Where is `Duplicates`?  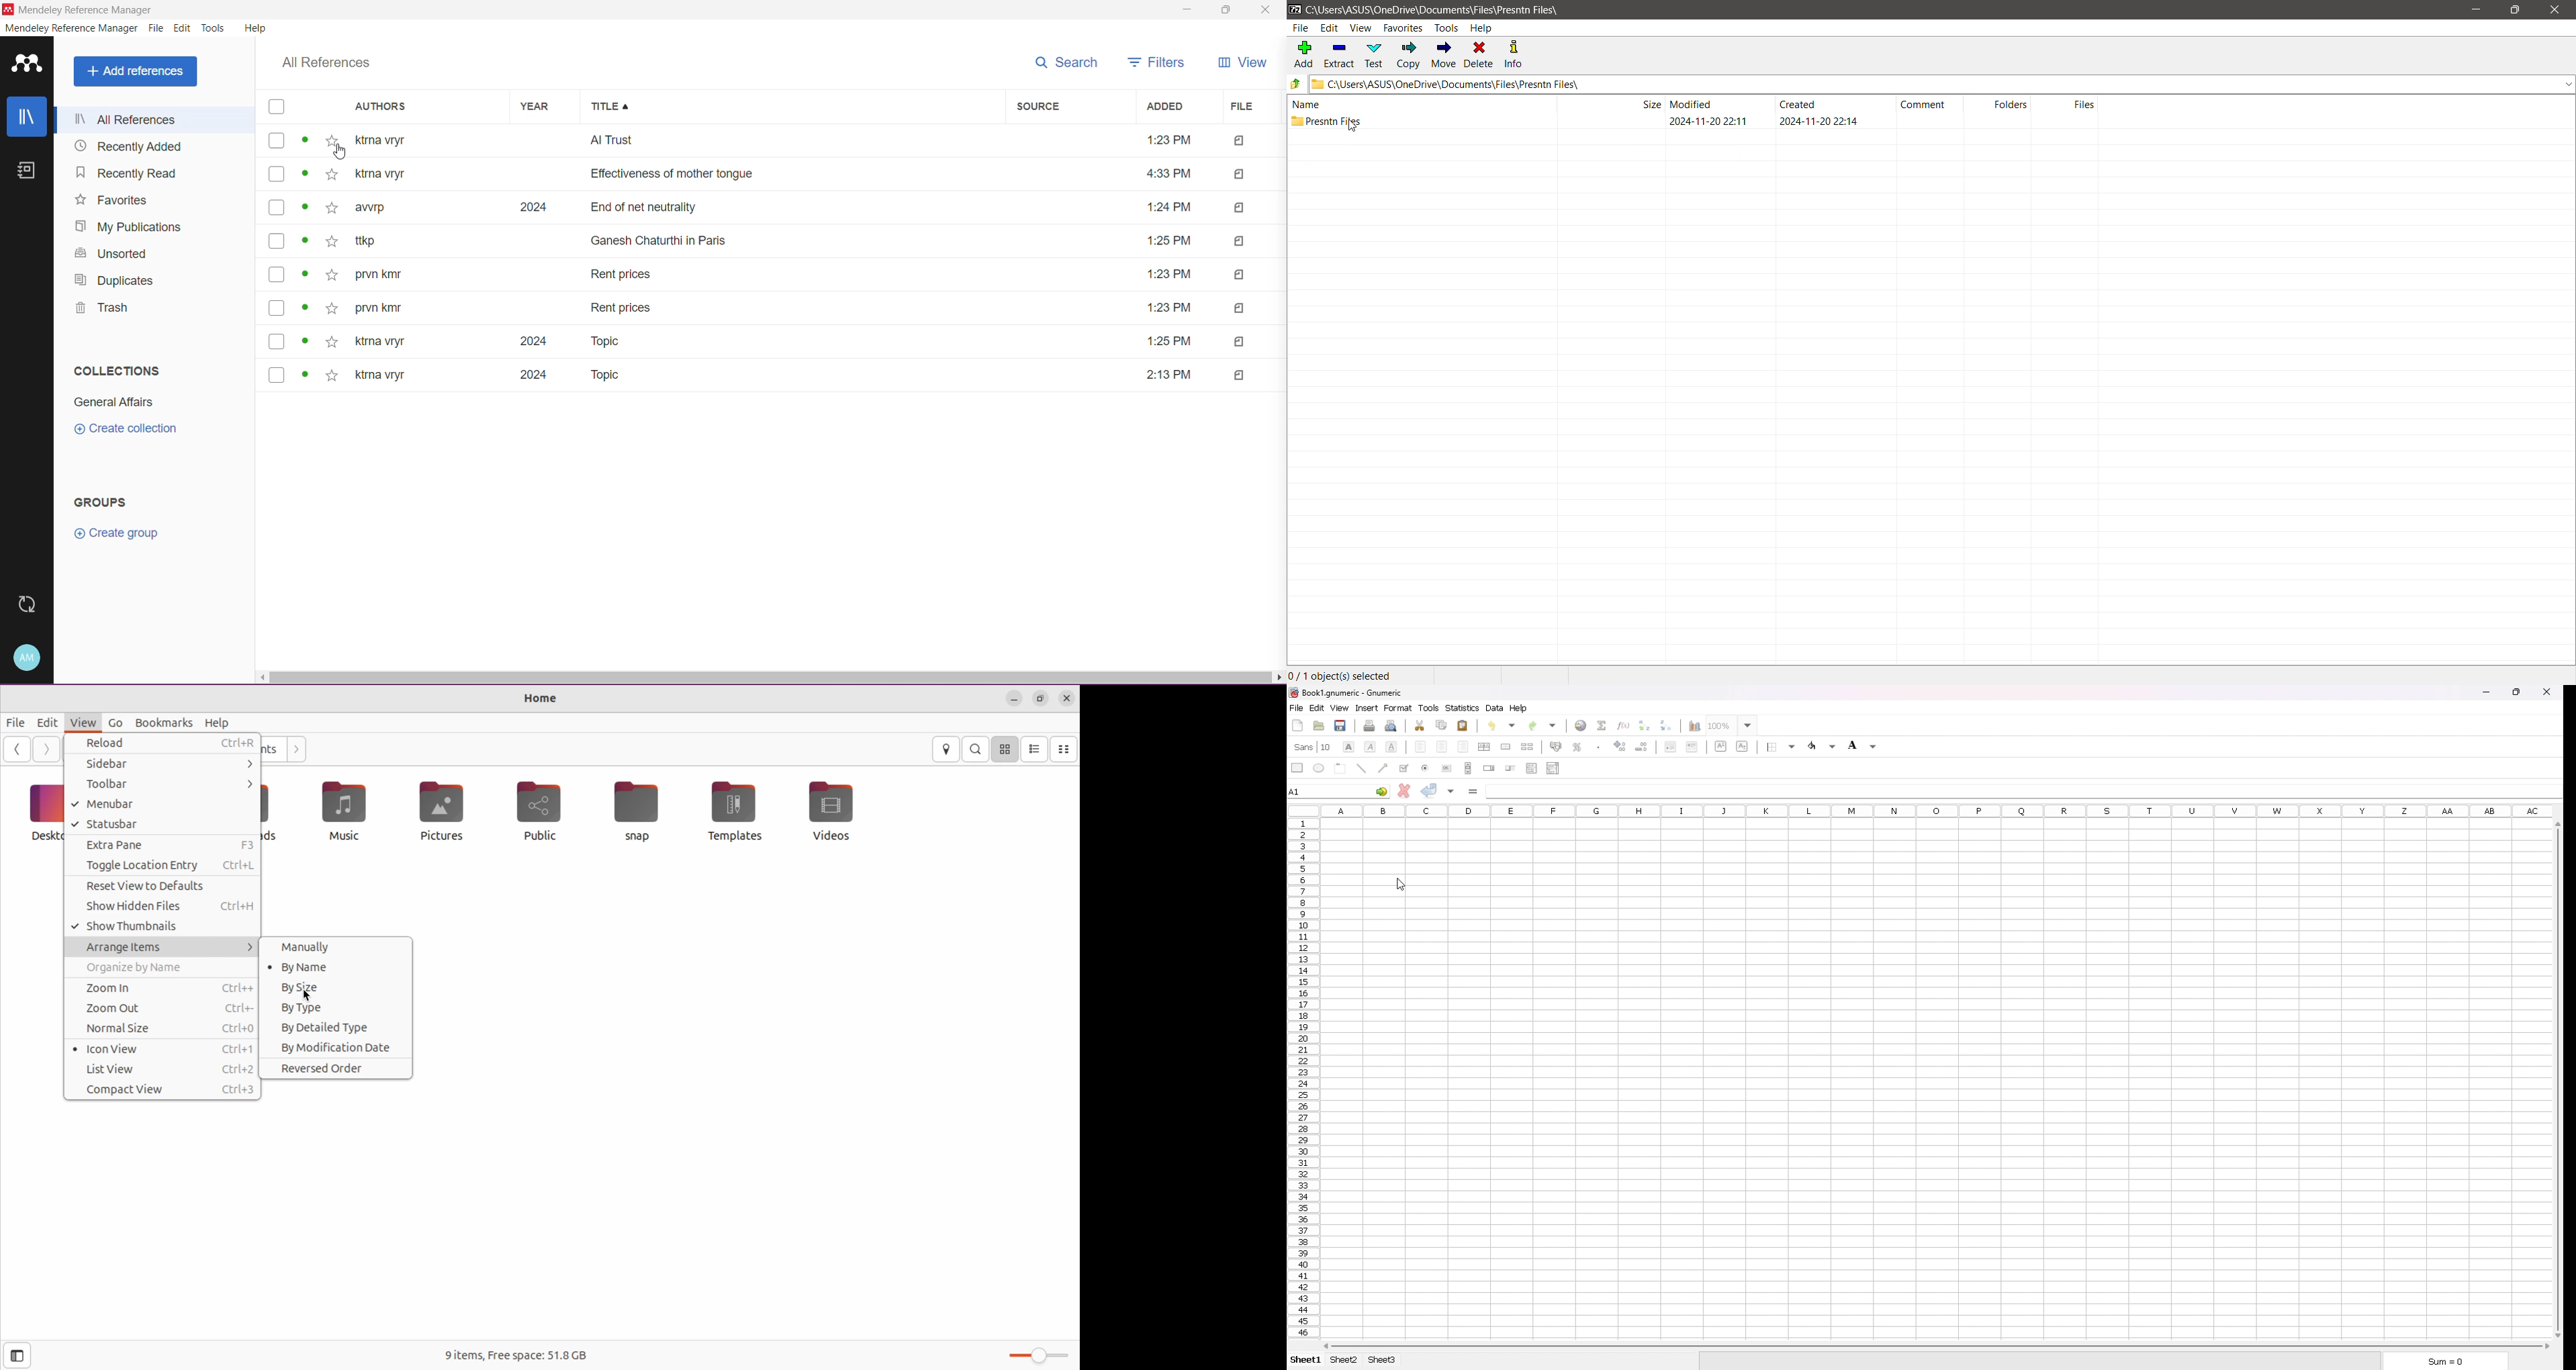
Duplicates is located at coordinates (113, 282).